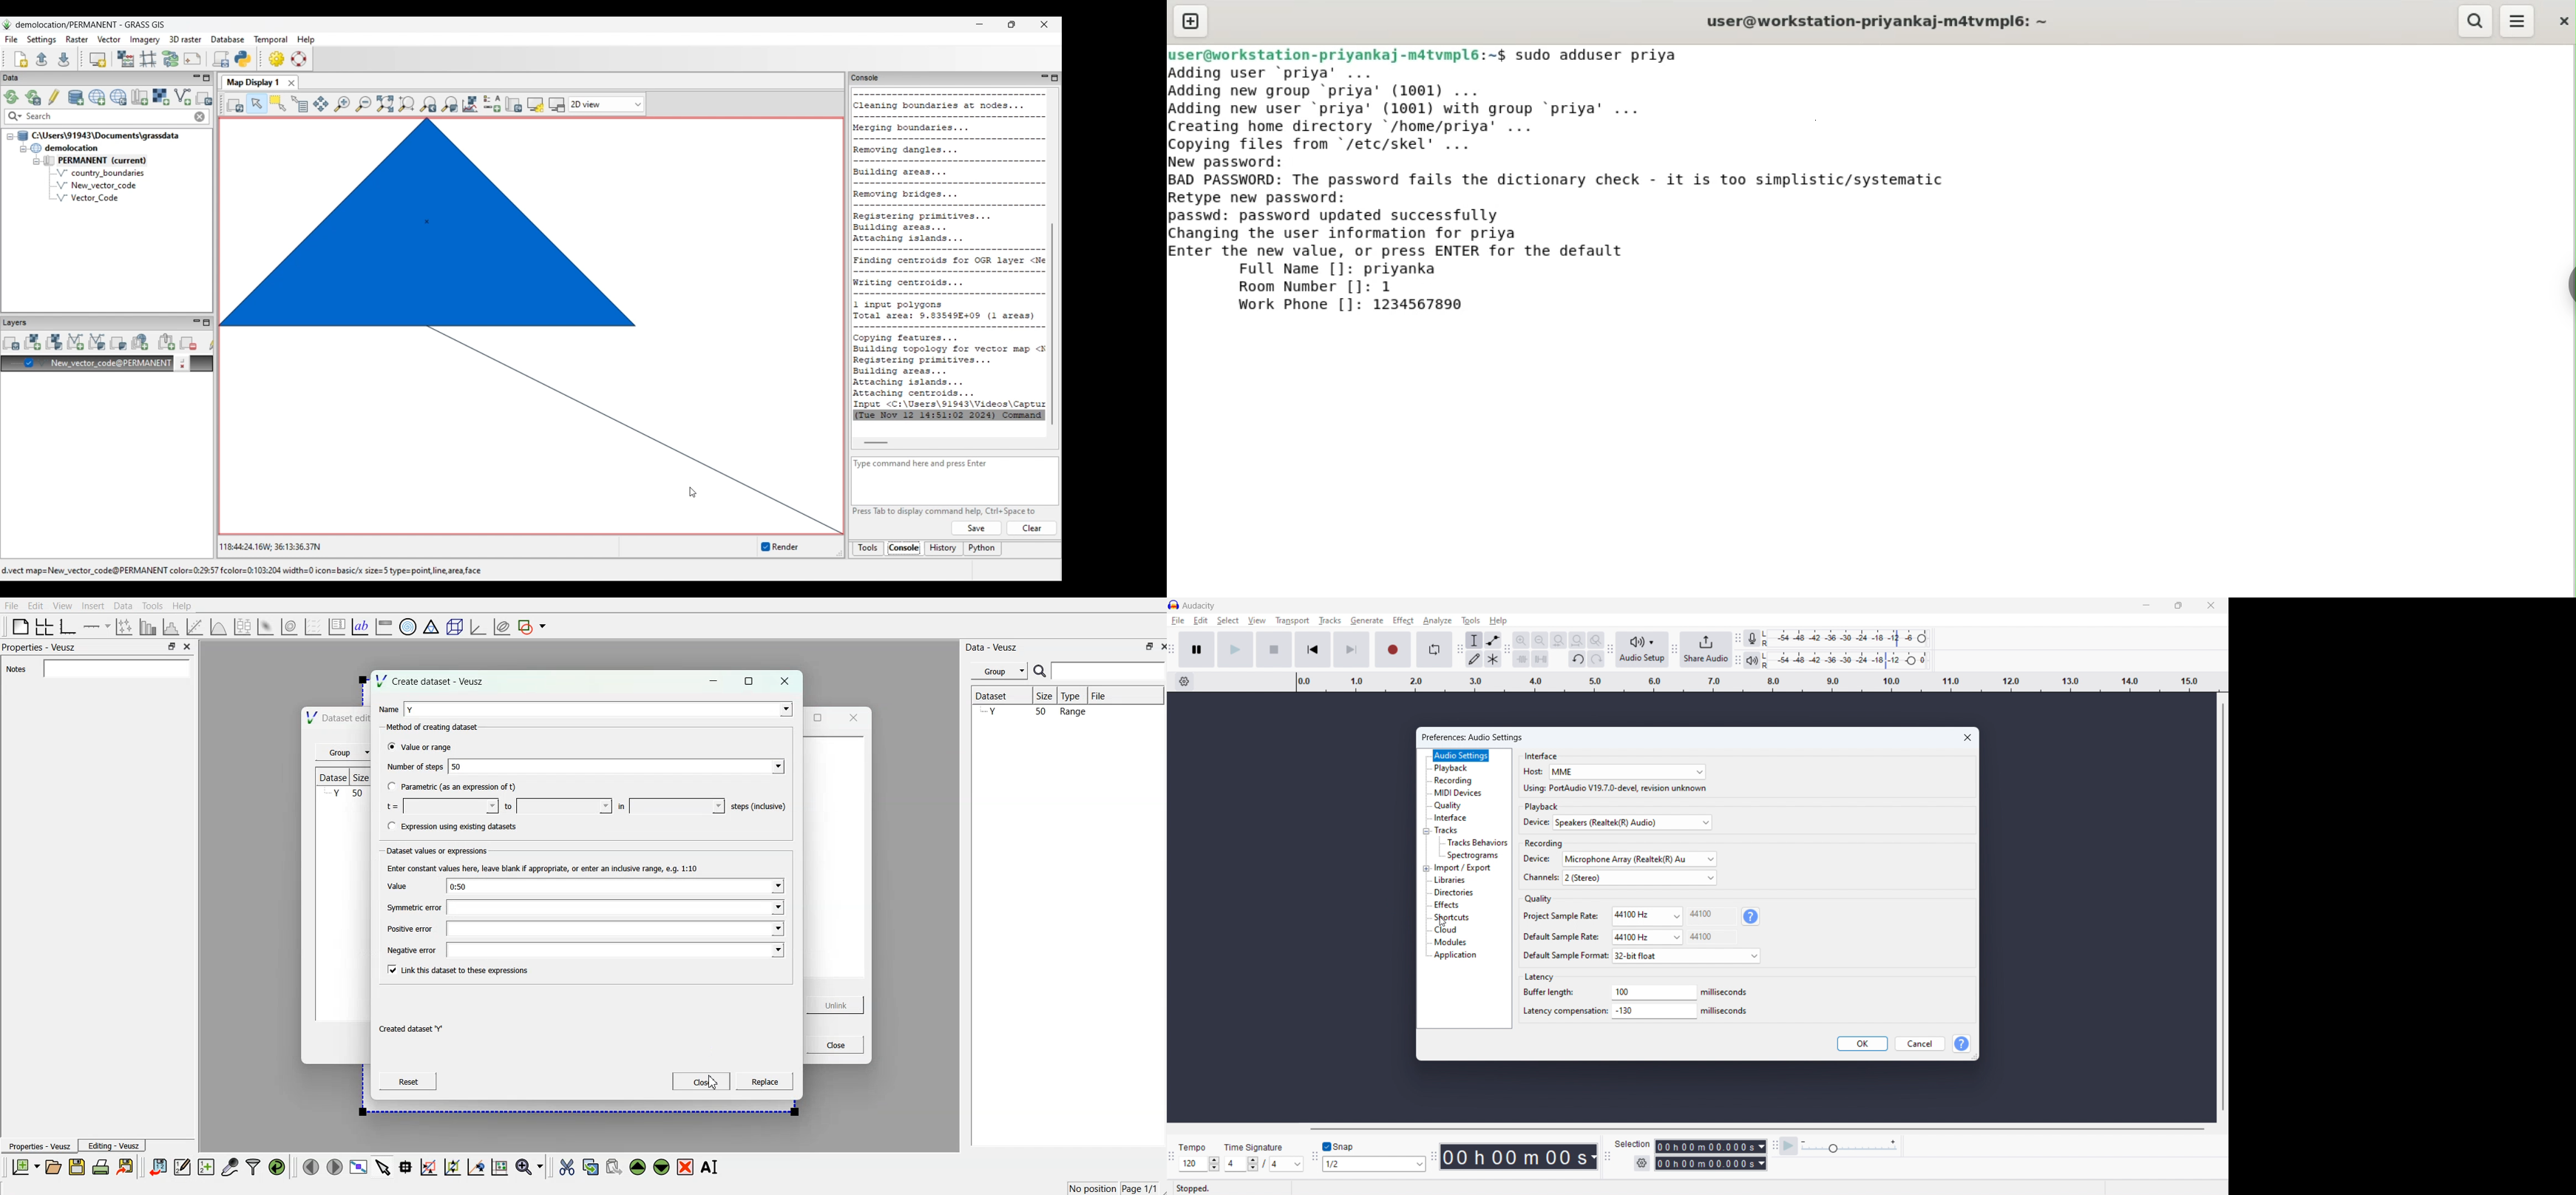  I want to click on Header to change playback level, so click(1912, 661).